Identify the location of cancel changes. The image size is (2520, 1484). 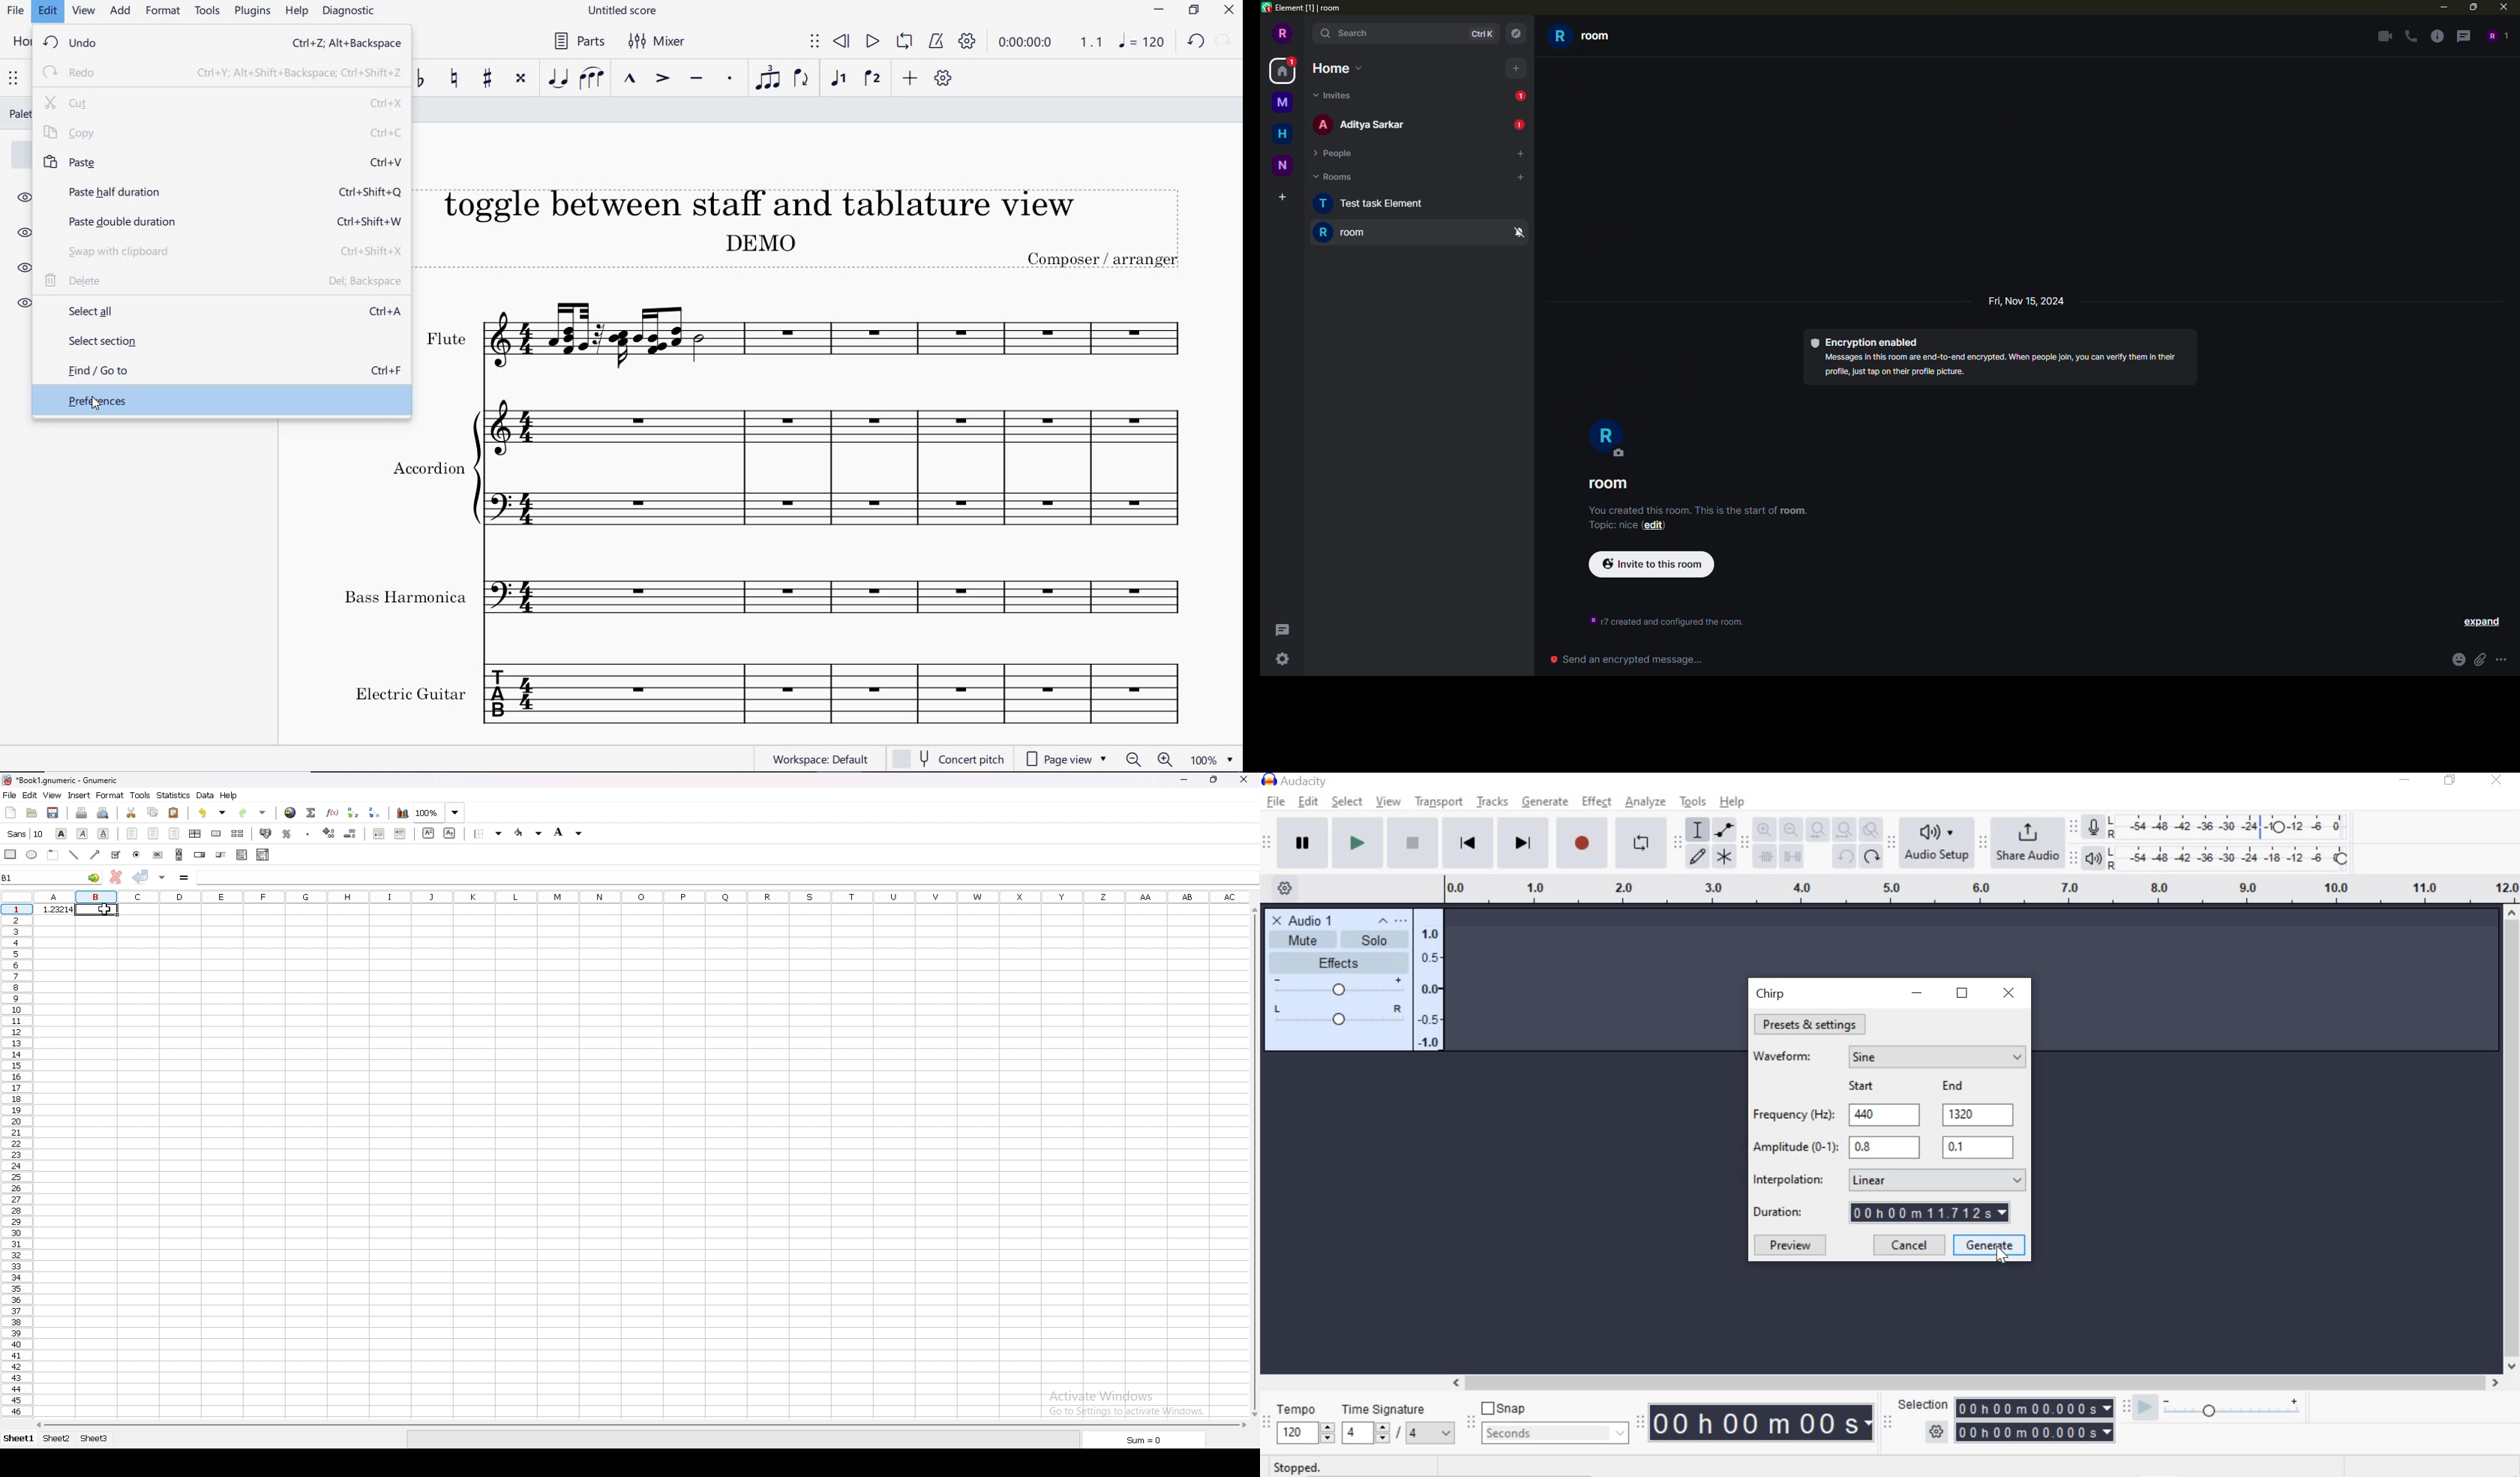
(116, 876).